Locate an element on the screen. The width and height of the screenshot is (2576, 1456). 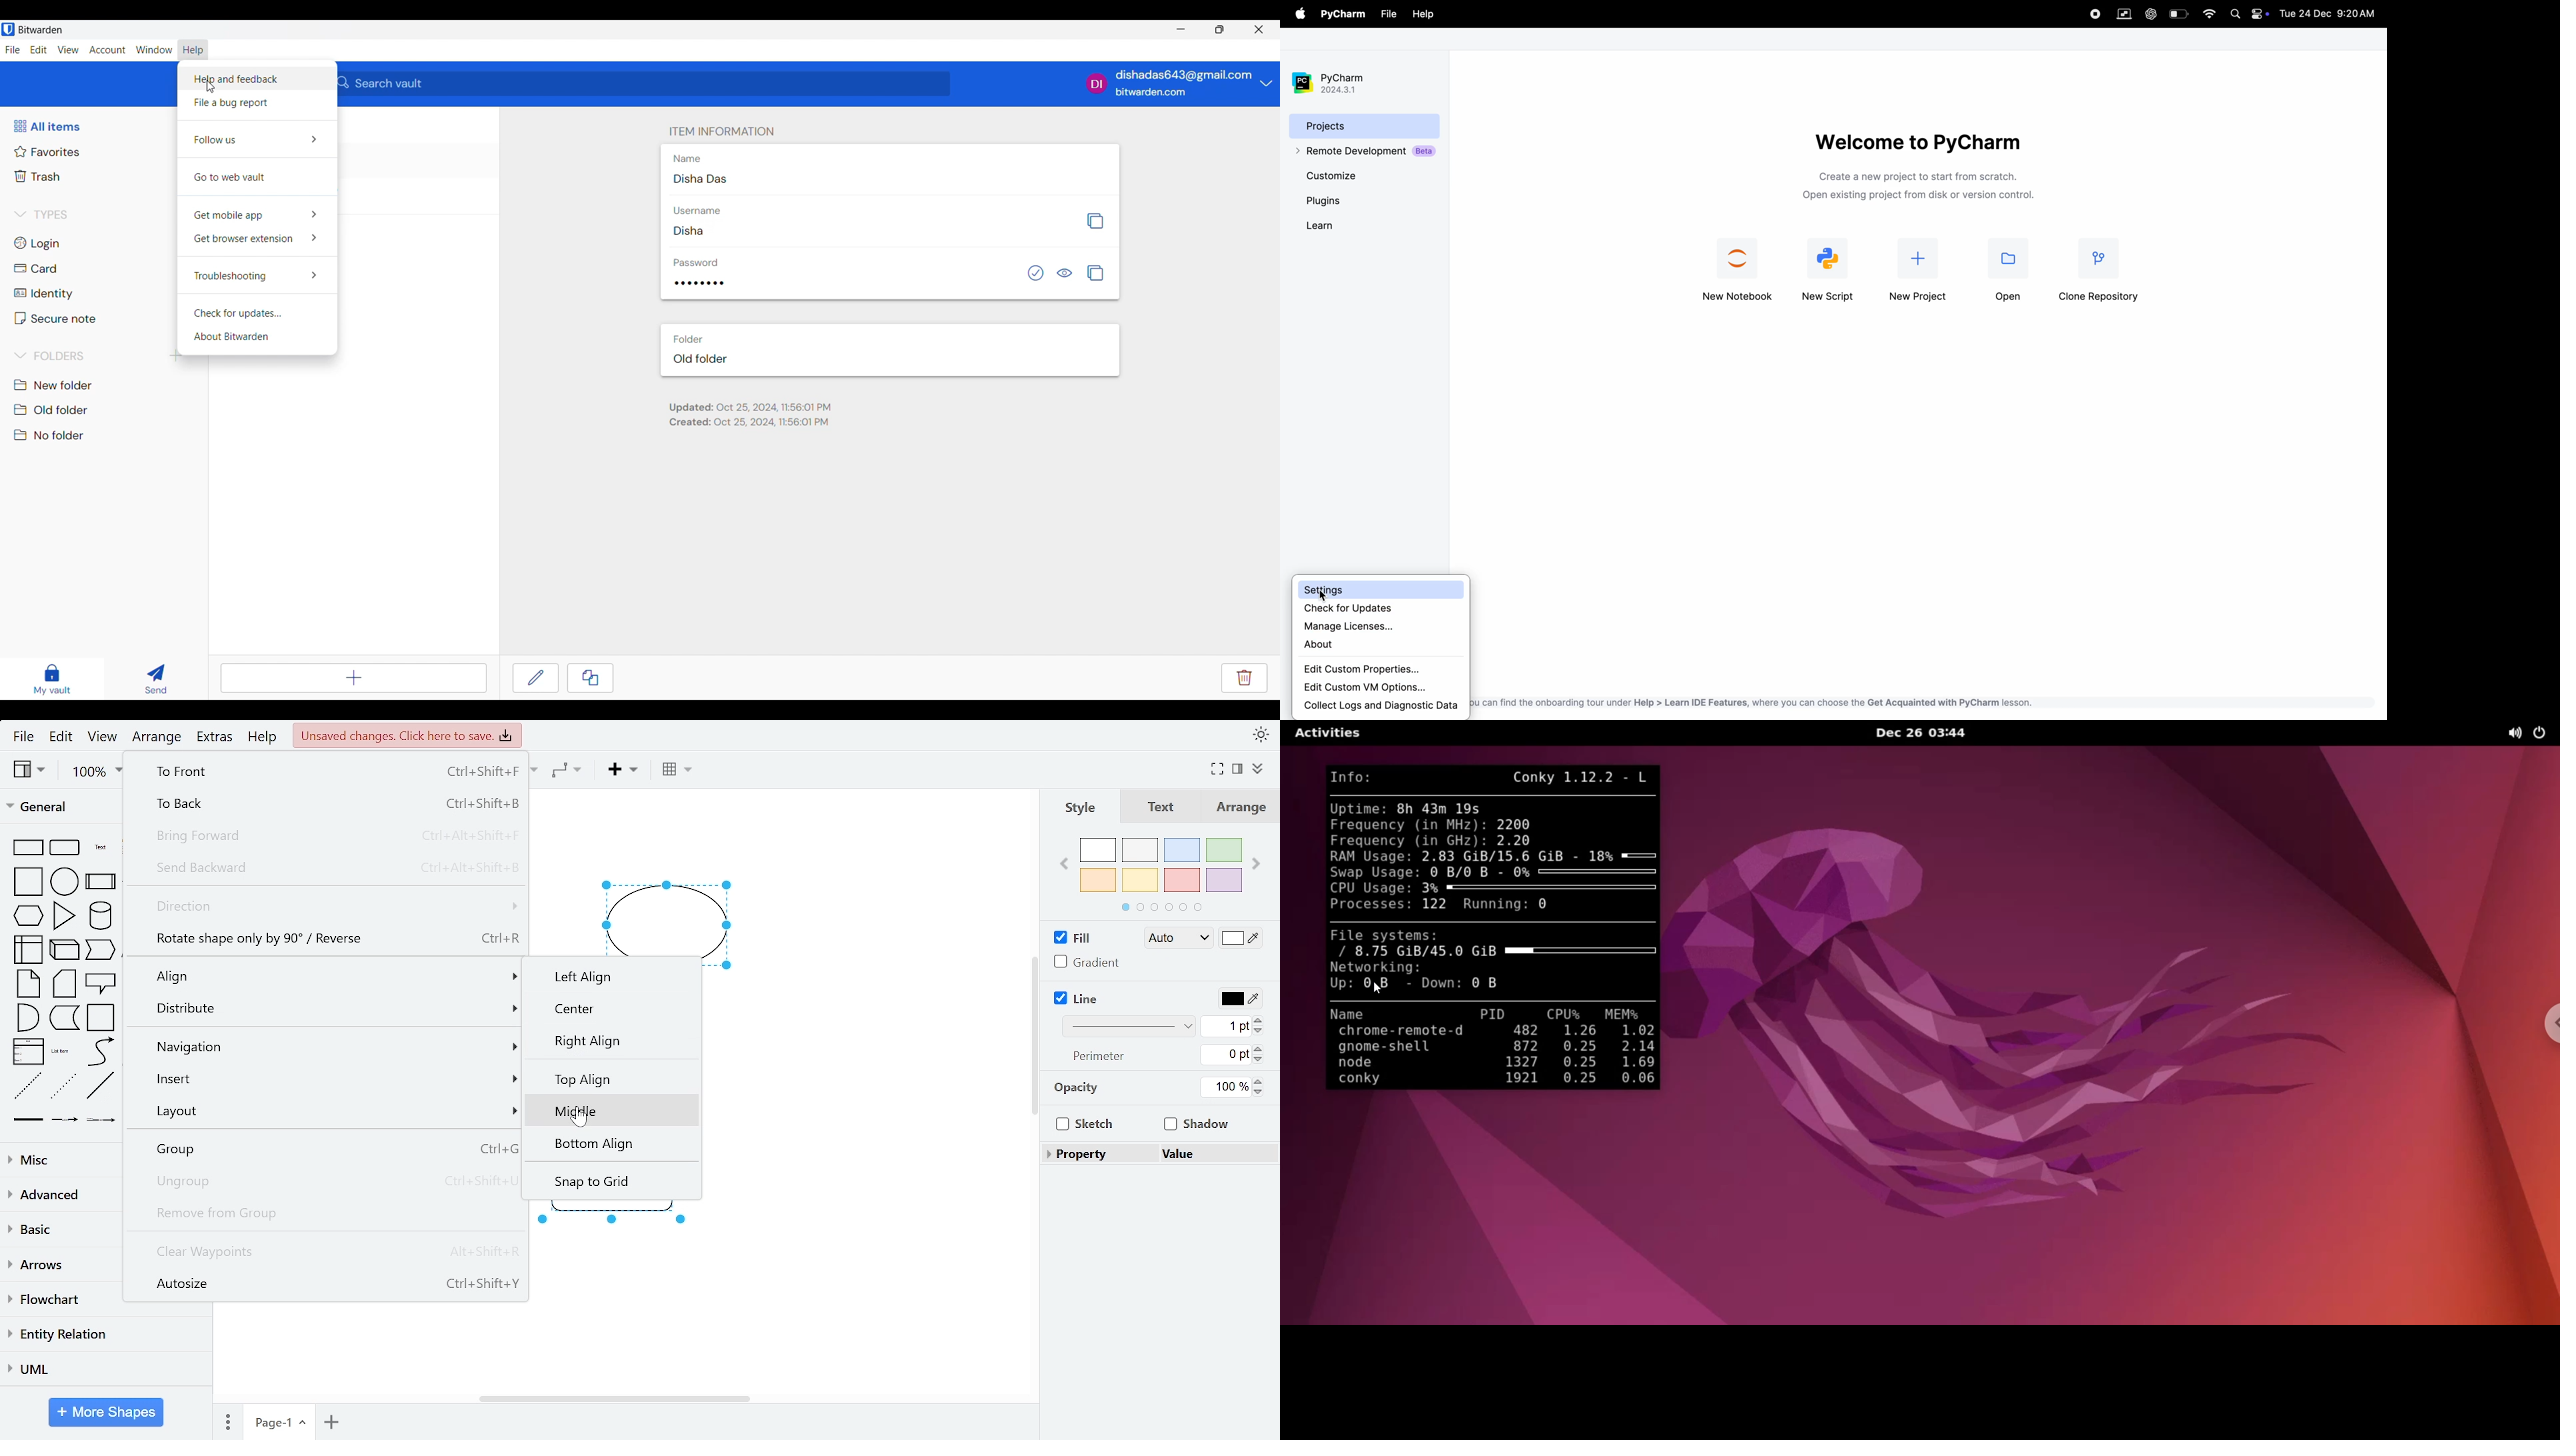
Copy respective detail is located at coordinates (1095, 273).